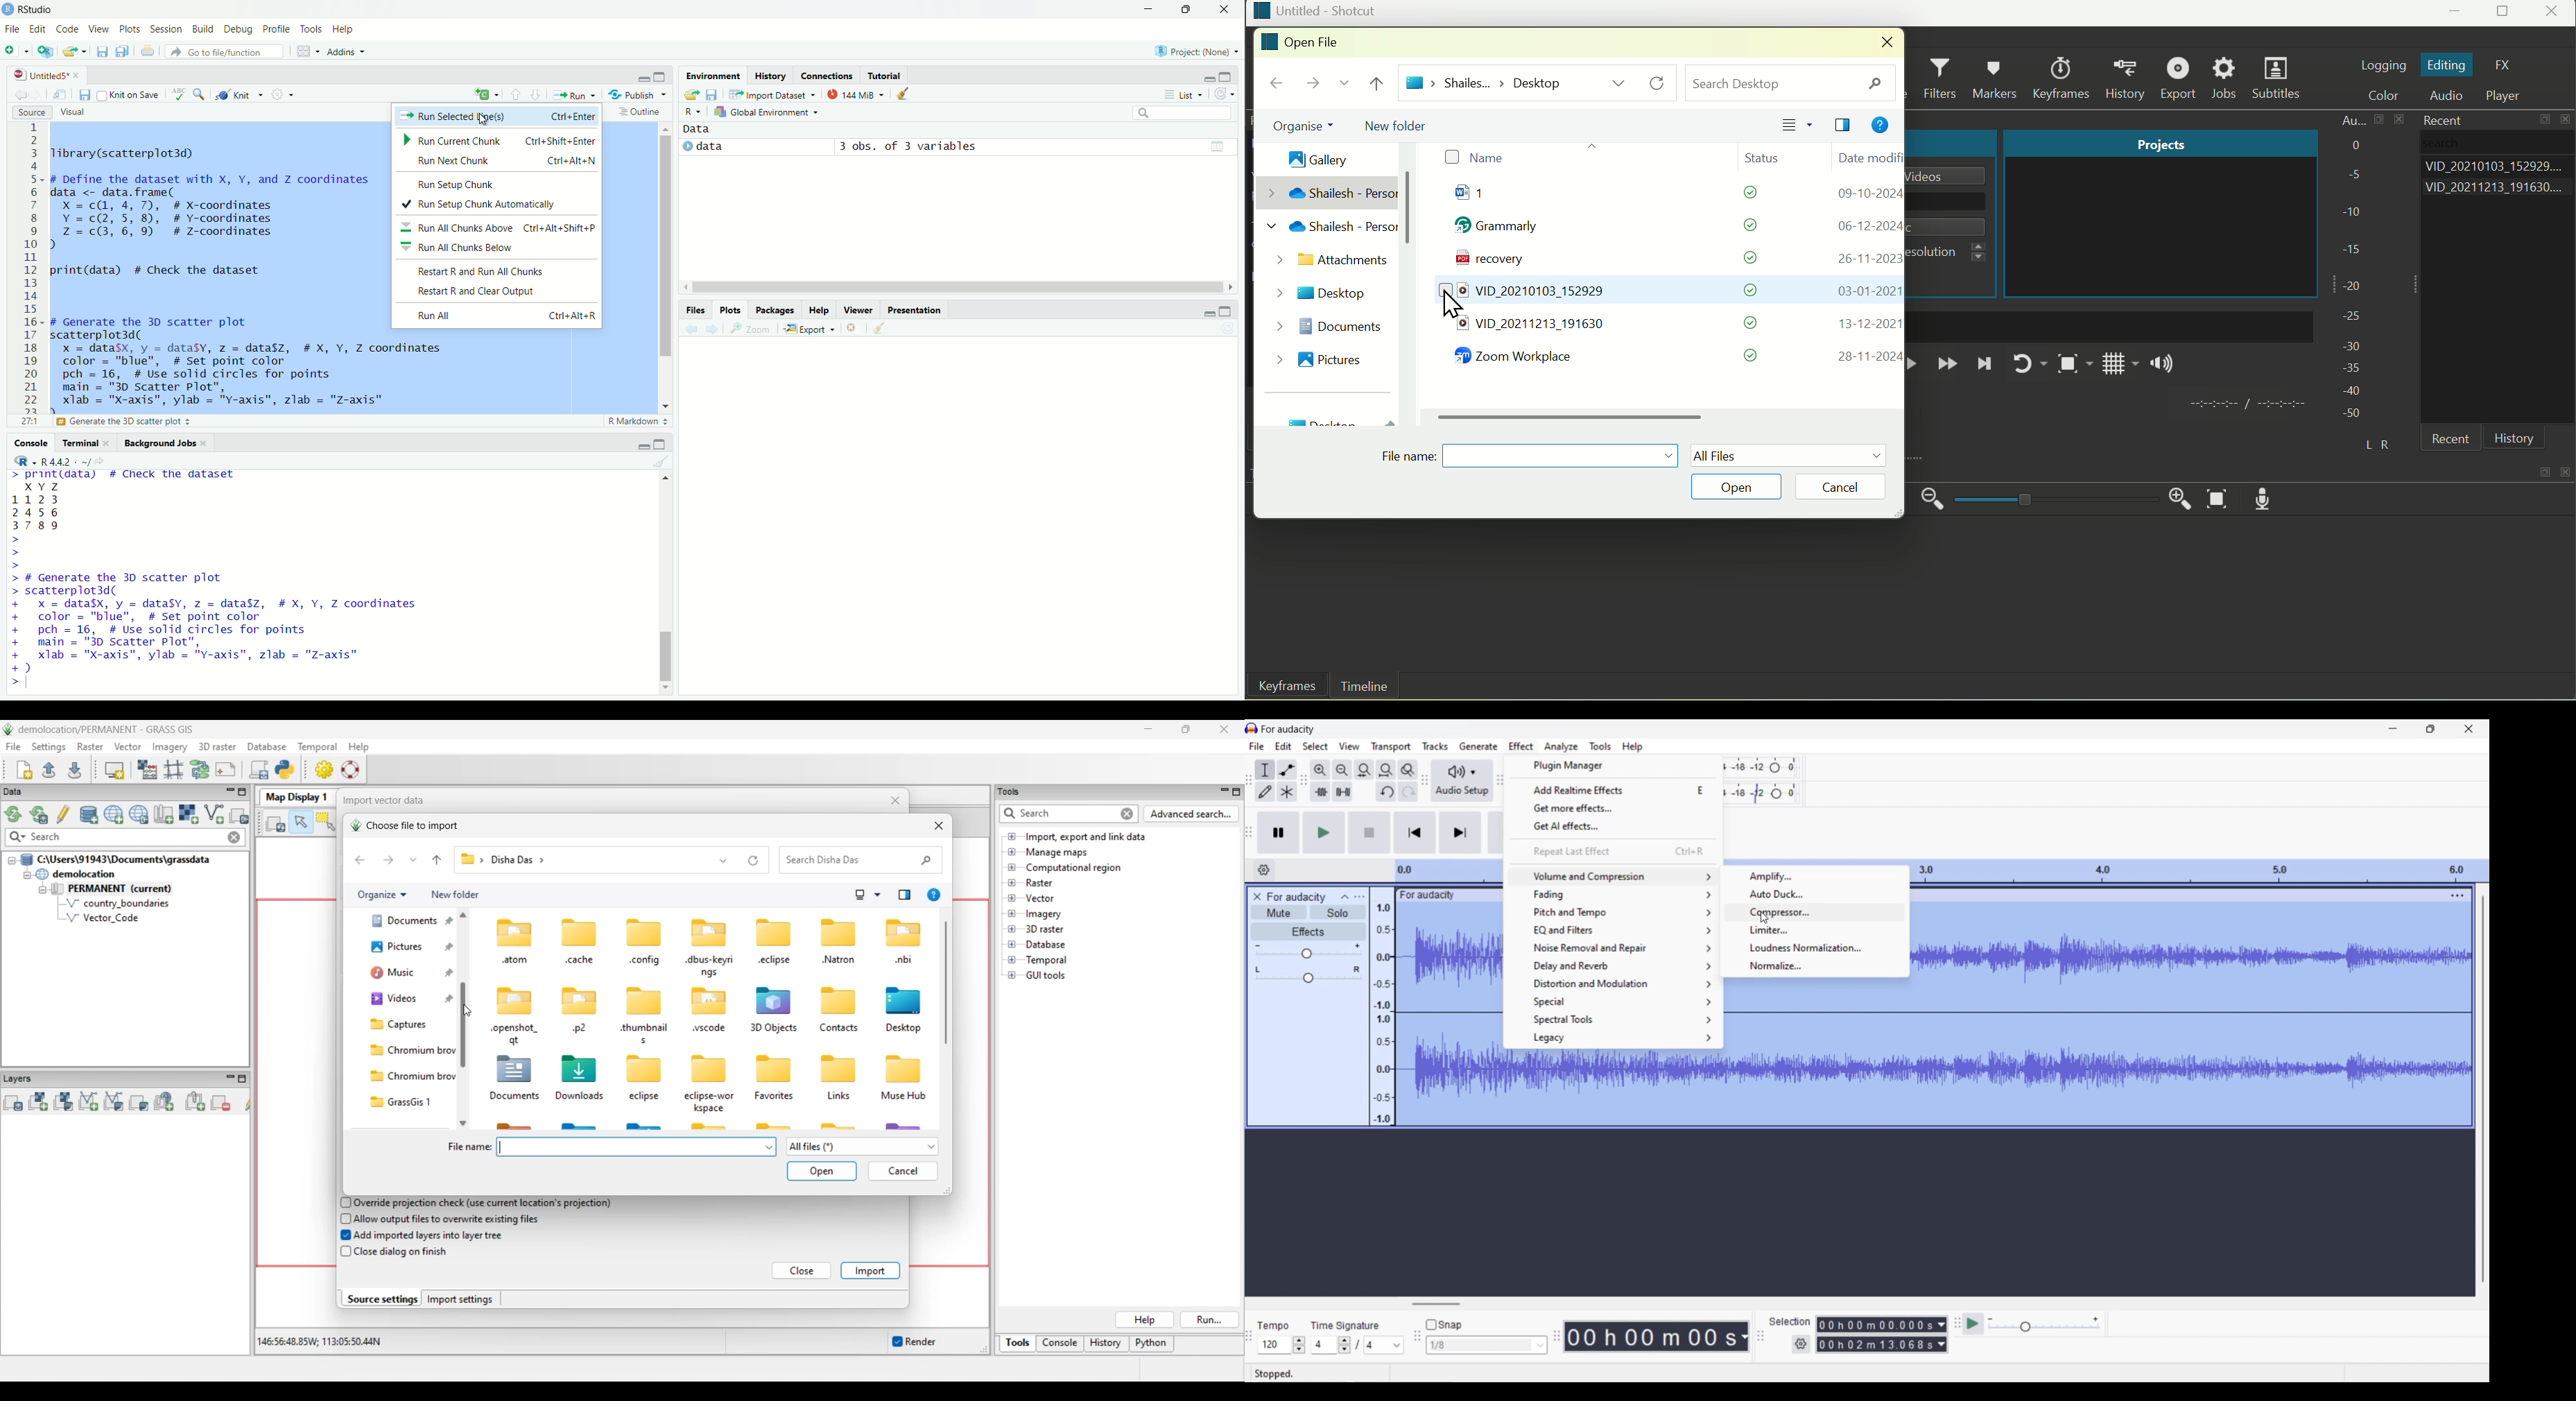 Image resolution: width=2576 pixels, height=1428 pixels. What do you see at coordinates (30, 267) in the screenshot?
I see `line numbers` at bounding box center [30, 267].